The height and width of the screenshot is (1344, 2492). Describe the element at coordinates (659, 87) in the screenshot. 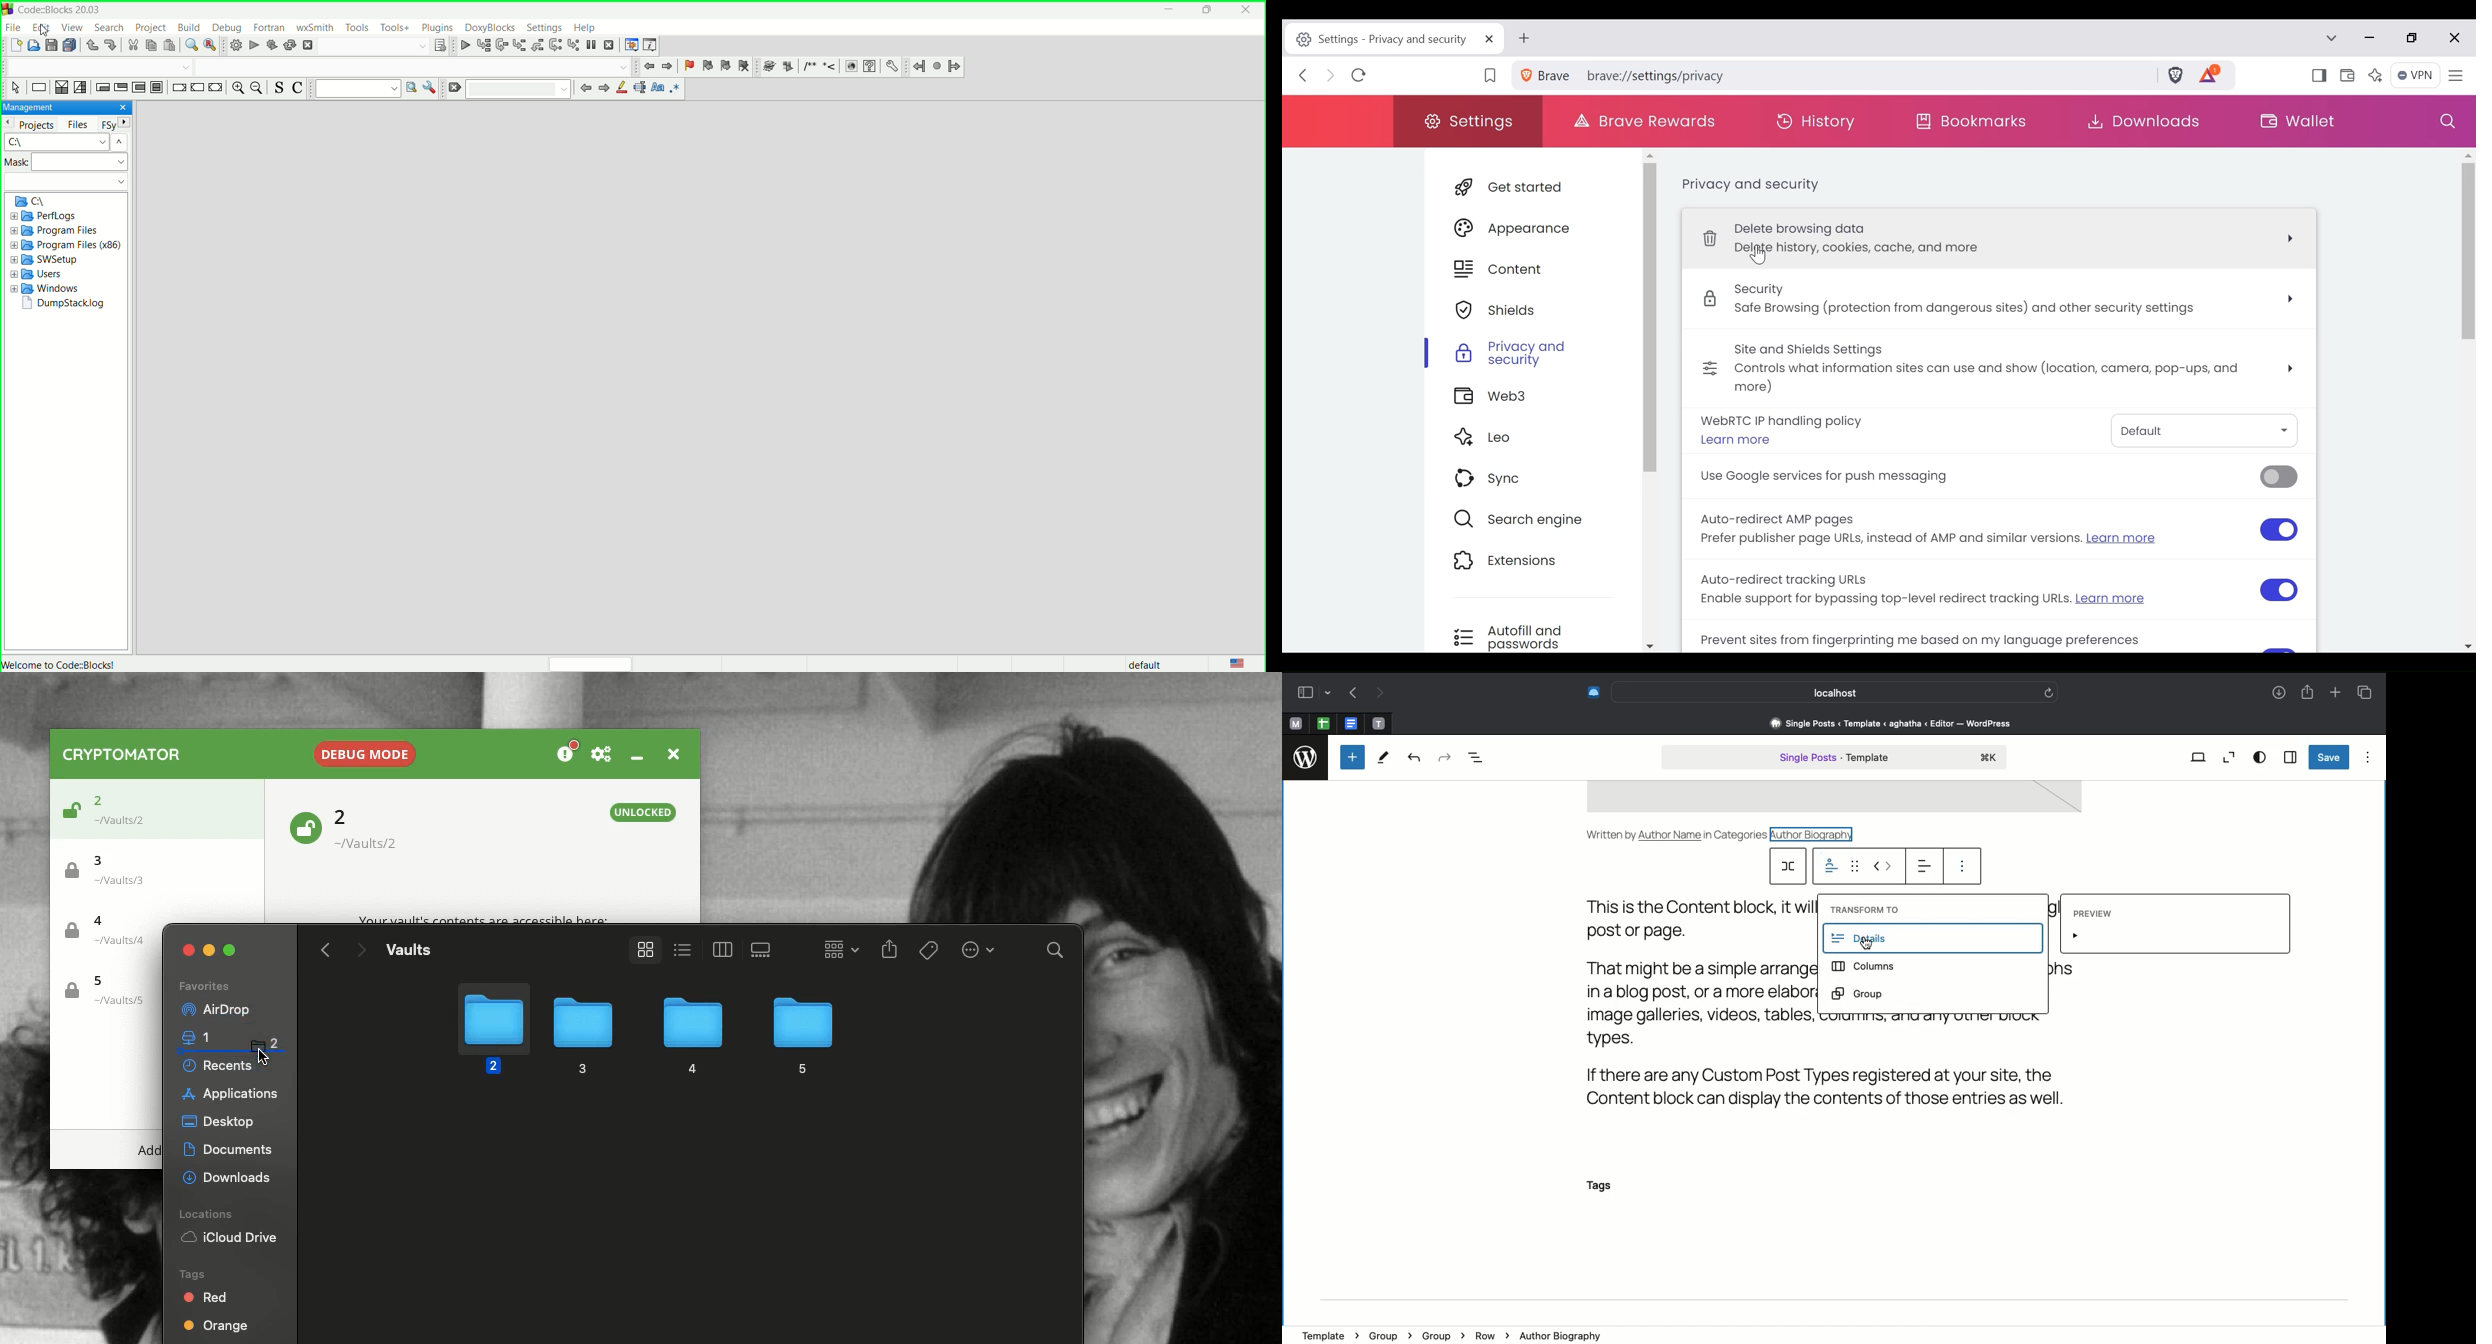

I see `match case` at that location.